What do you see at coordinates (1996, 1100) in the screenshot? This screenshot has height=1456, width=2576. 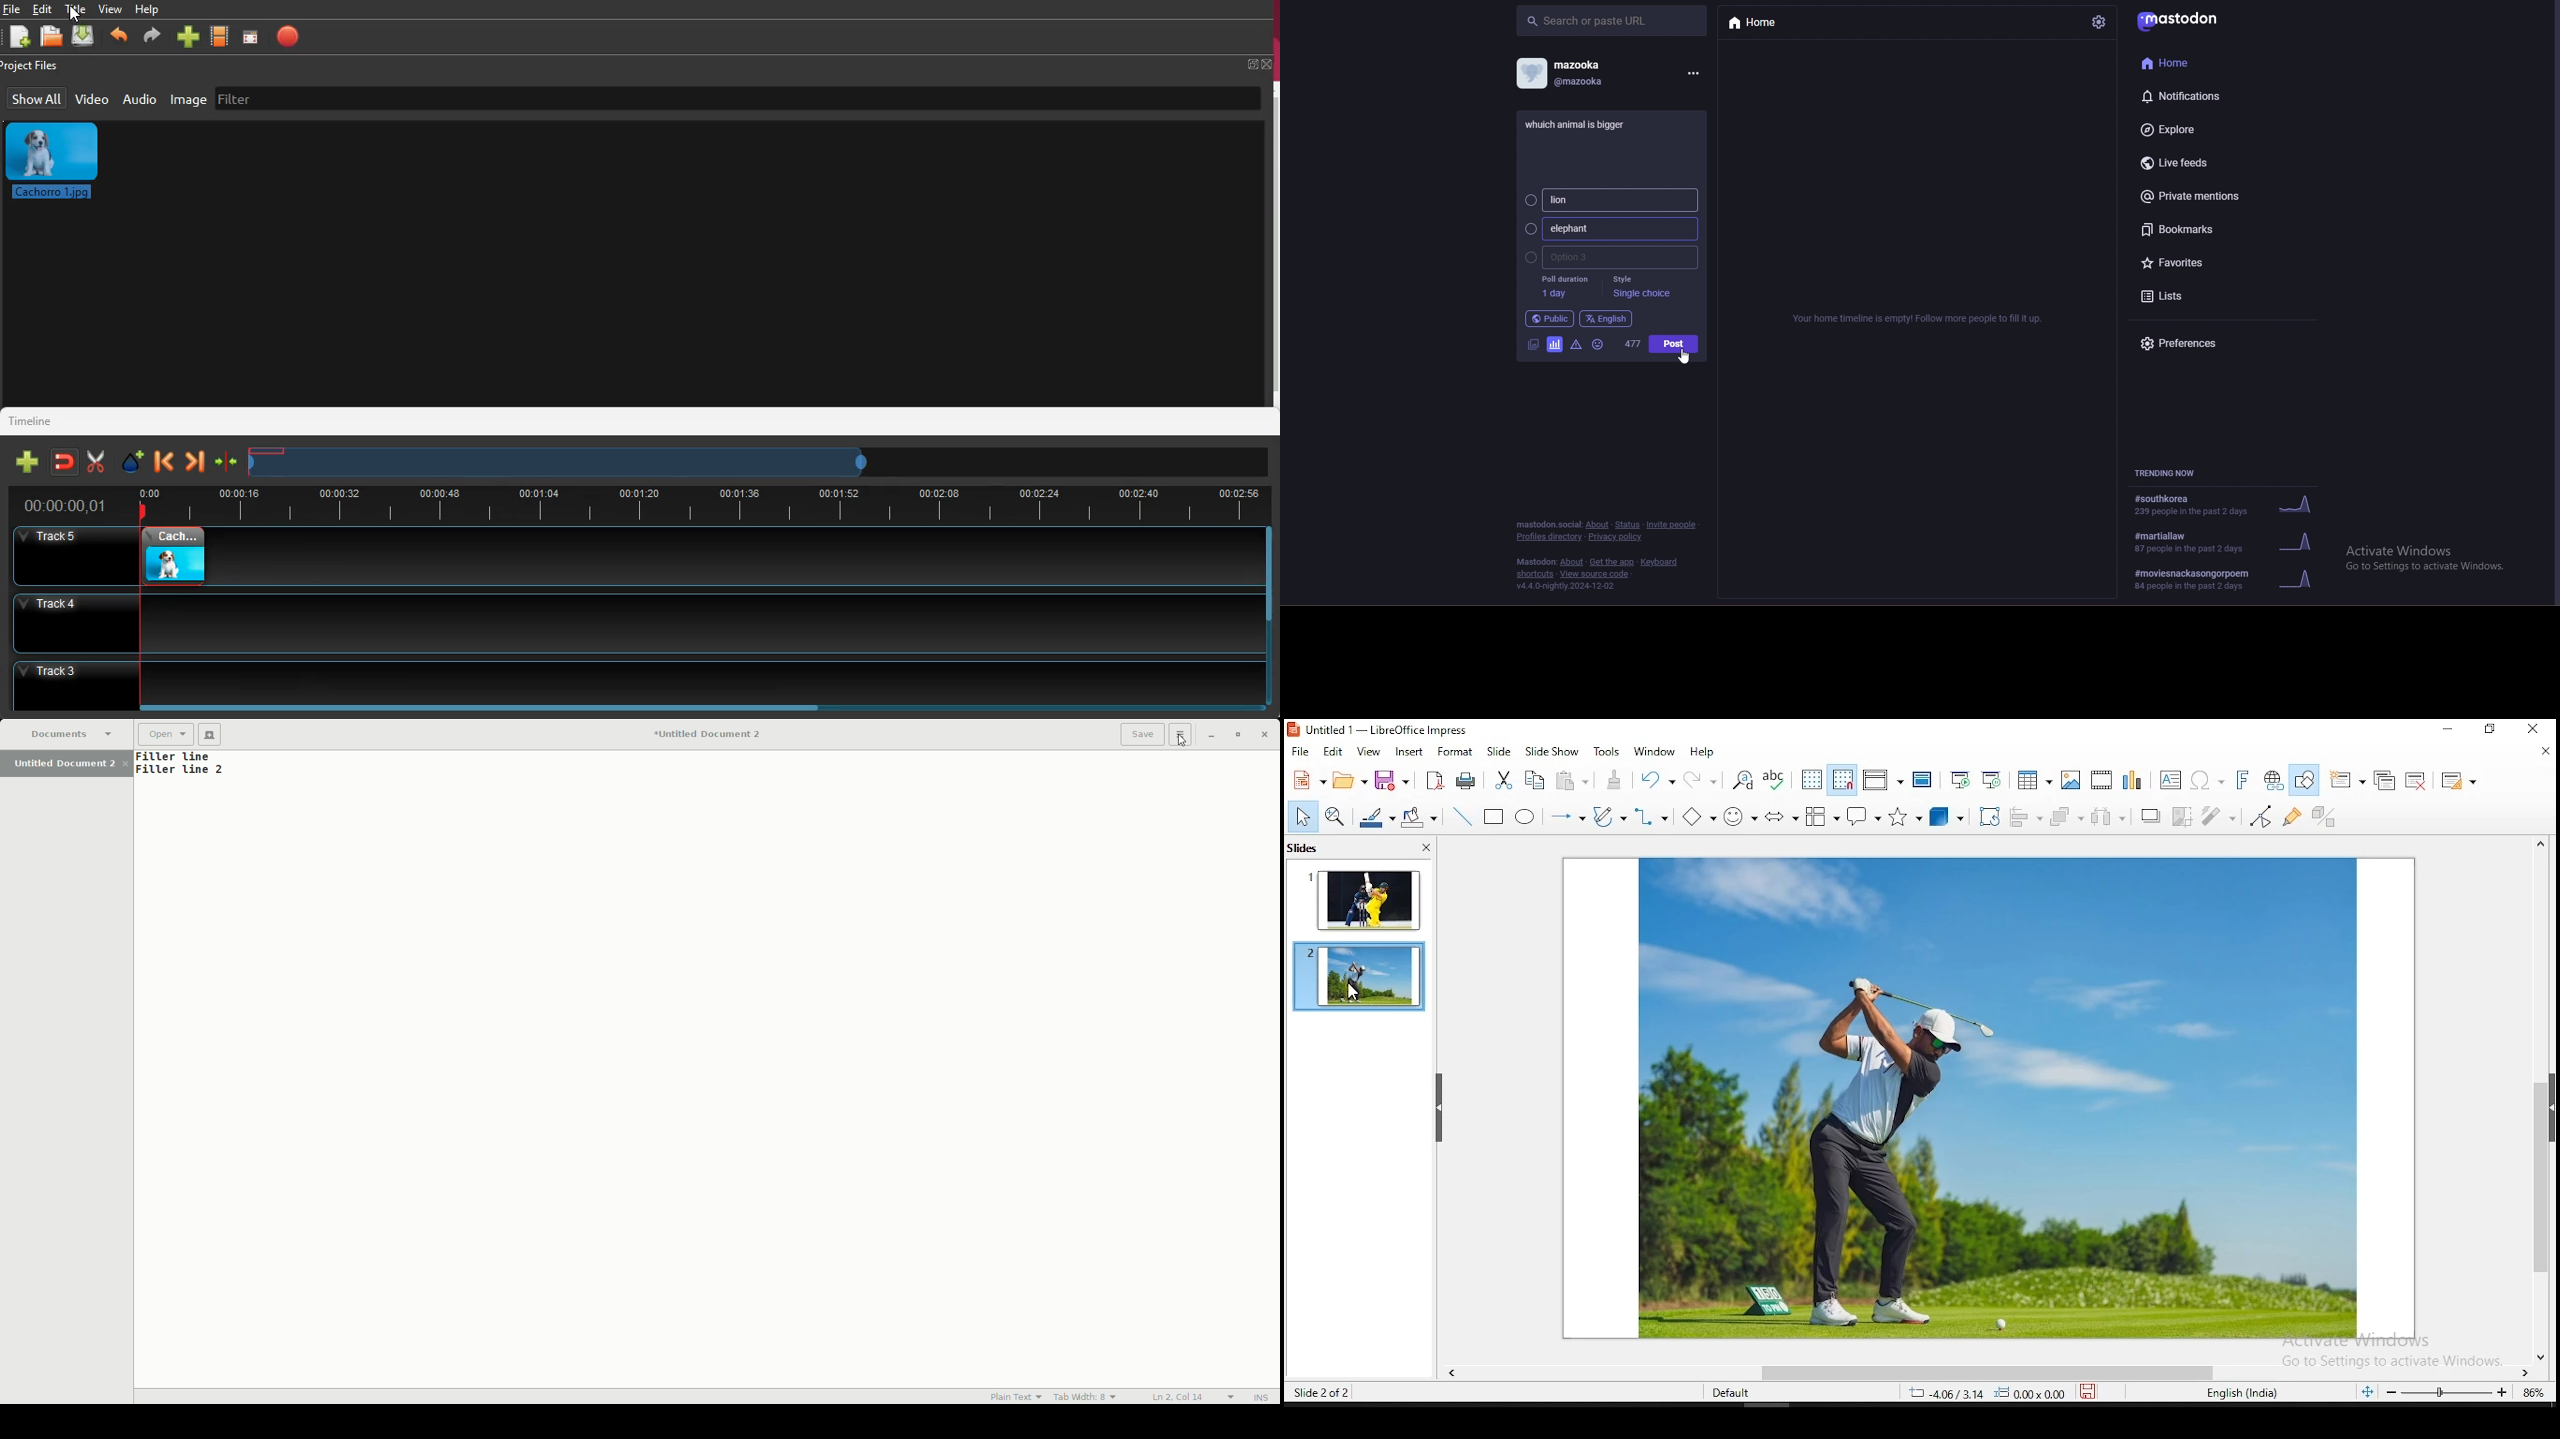 I see `image` at bounding box center [1996, 1100].